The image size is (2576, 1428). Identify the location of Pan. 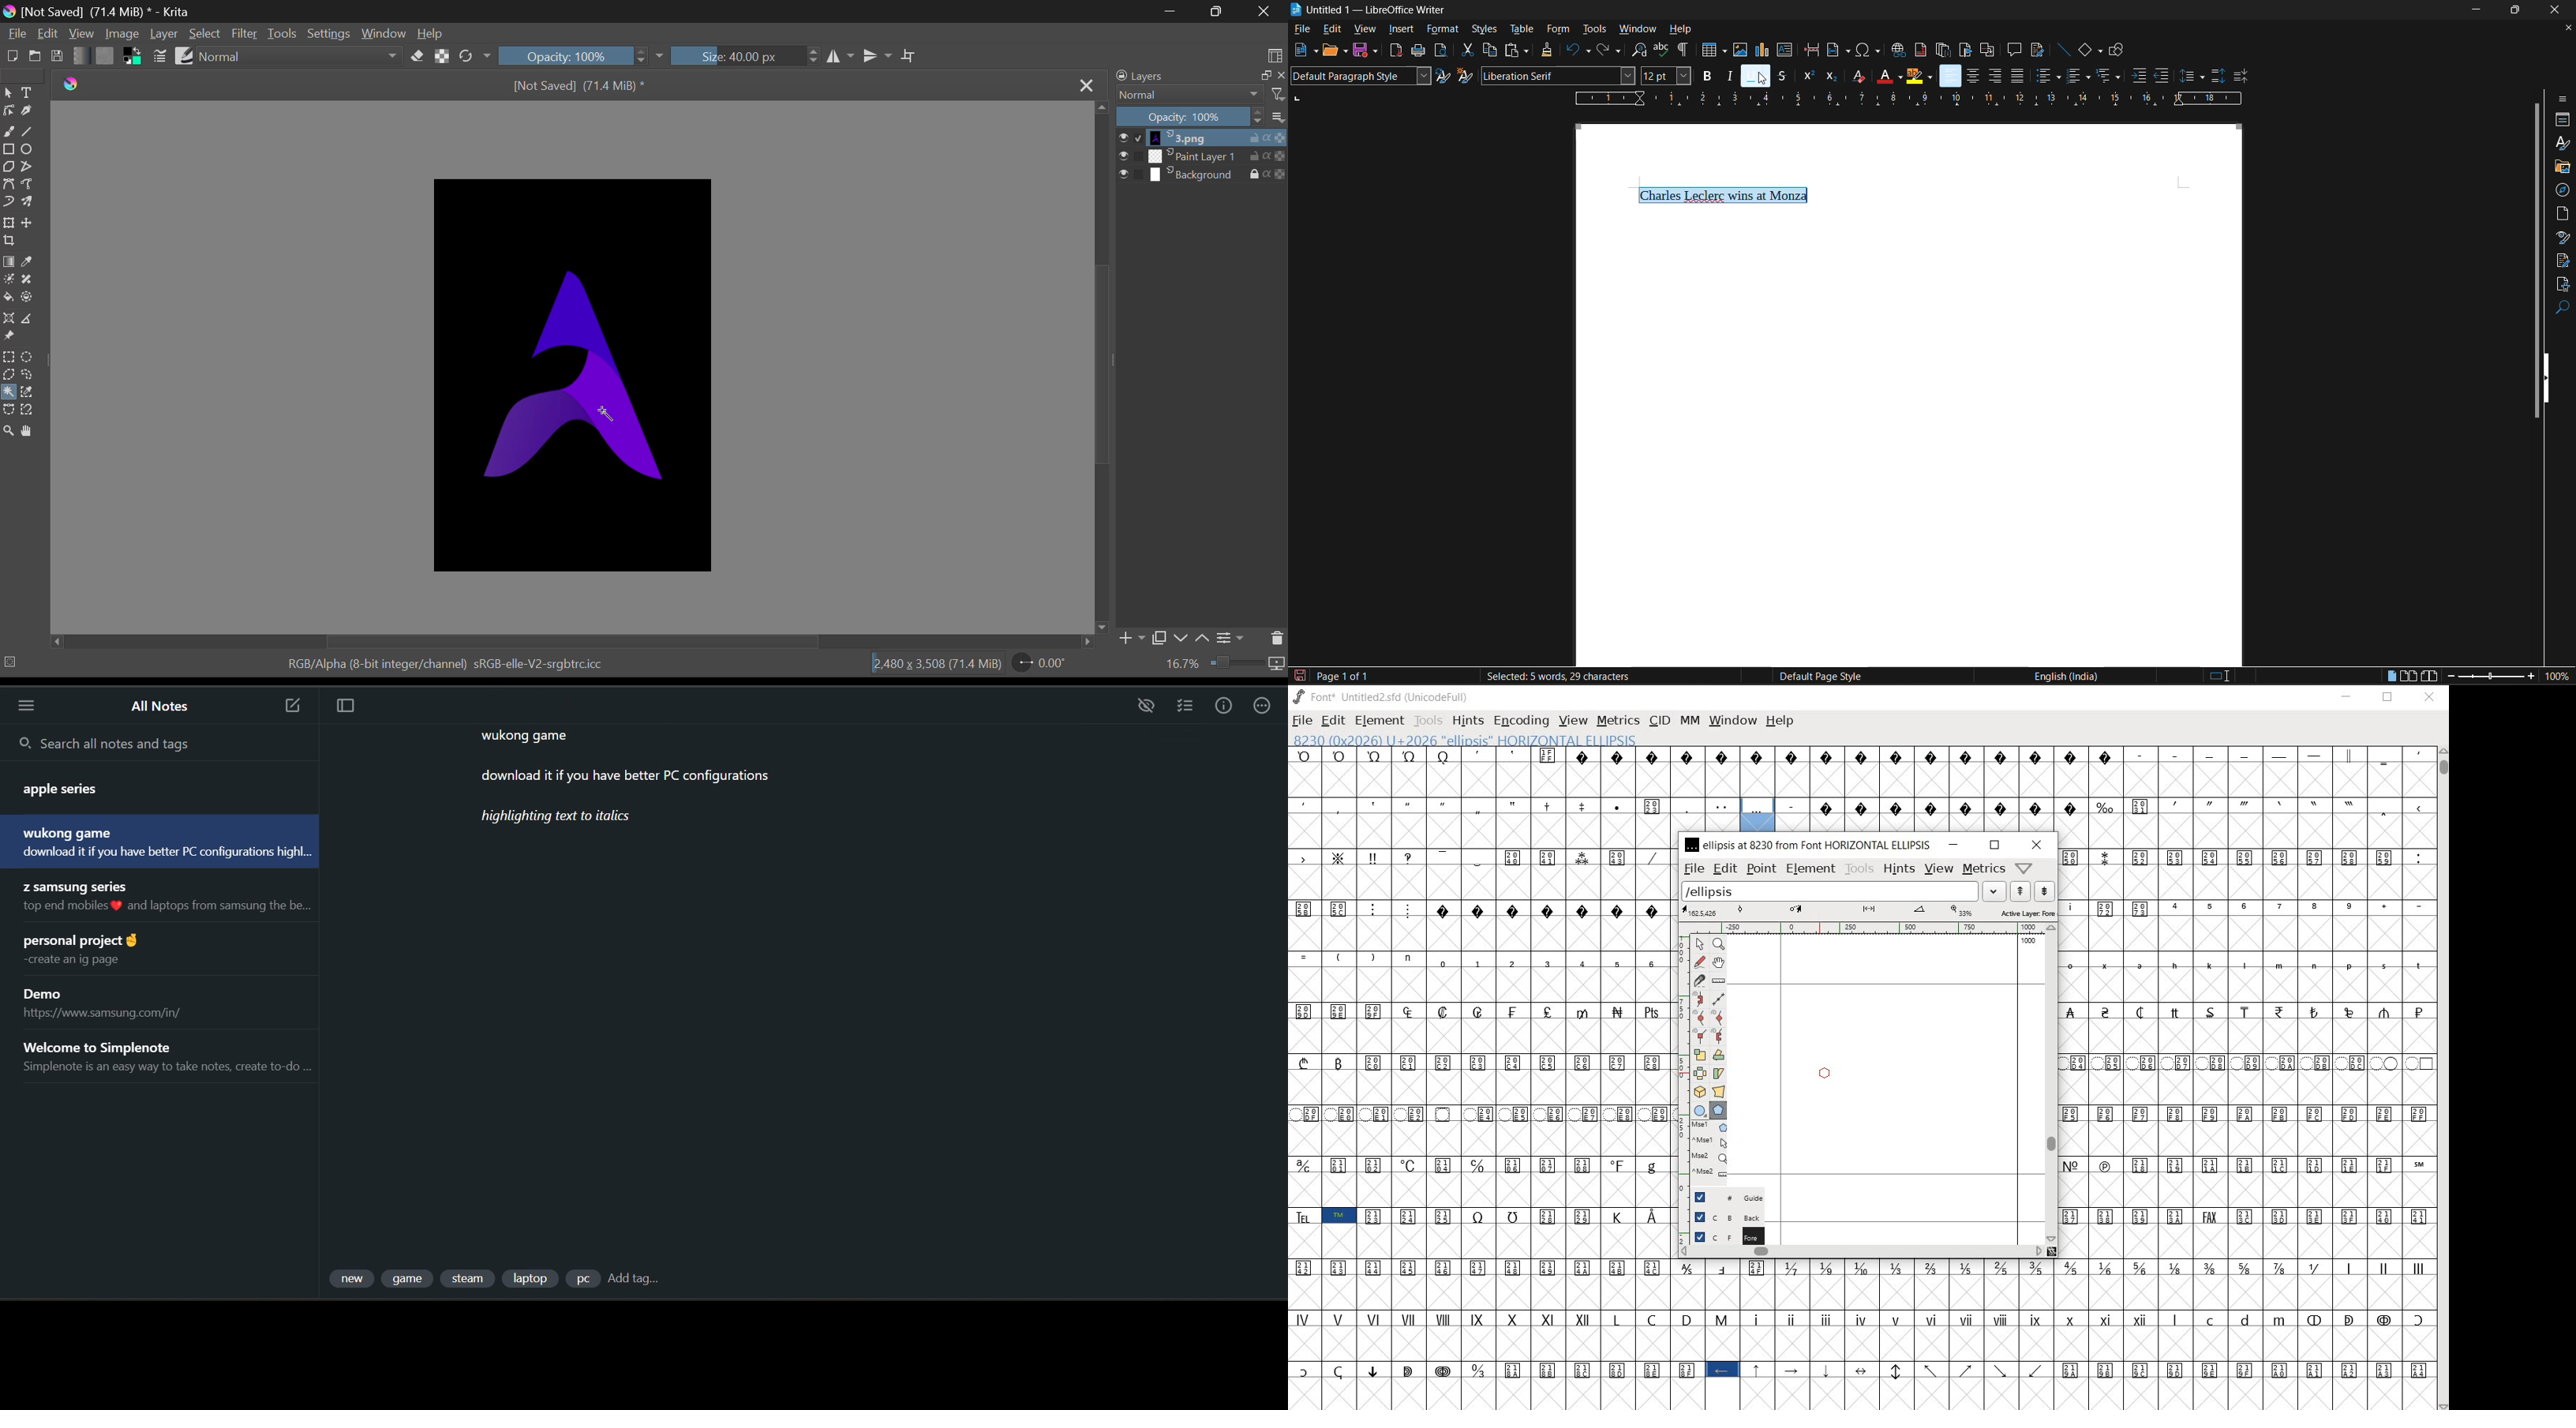
(31, 430).